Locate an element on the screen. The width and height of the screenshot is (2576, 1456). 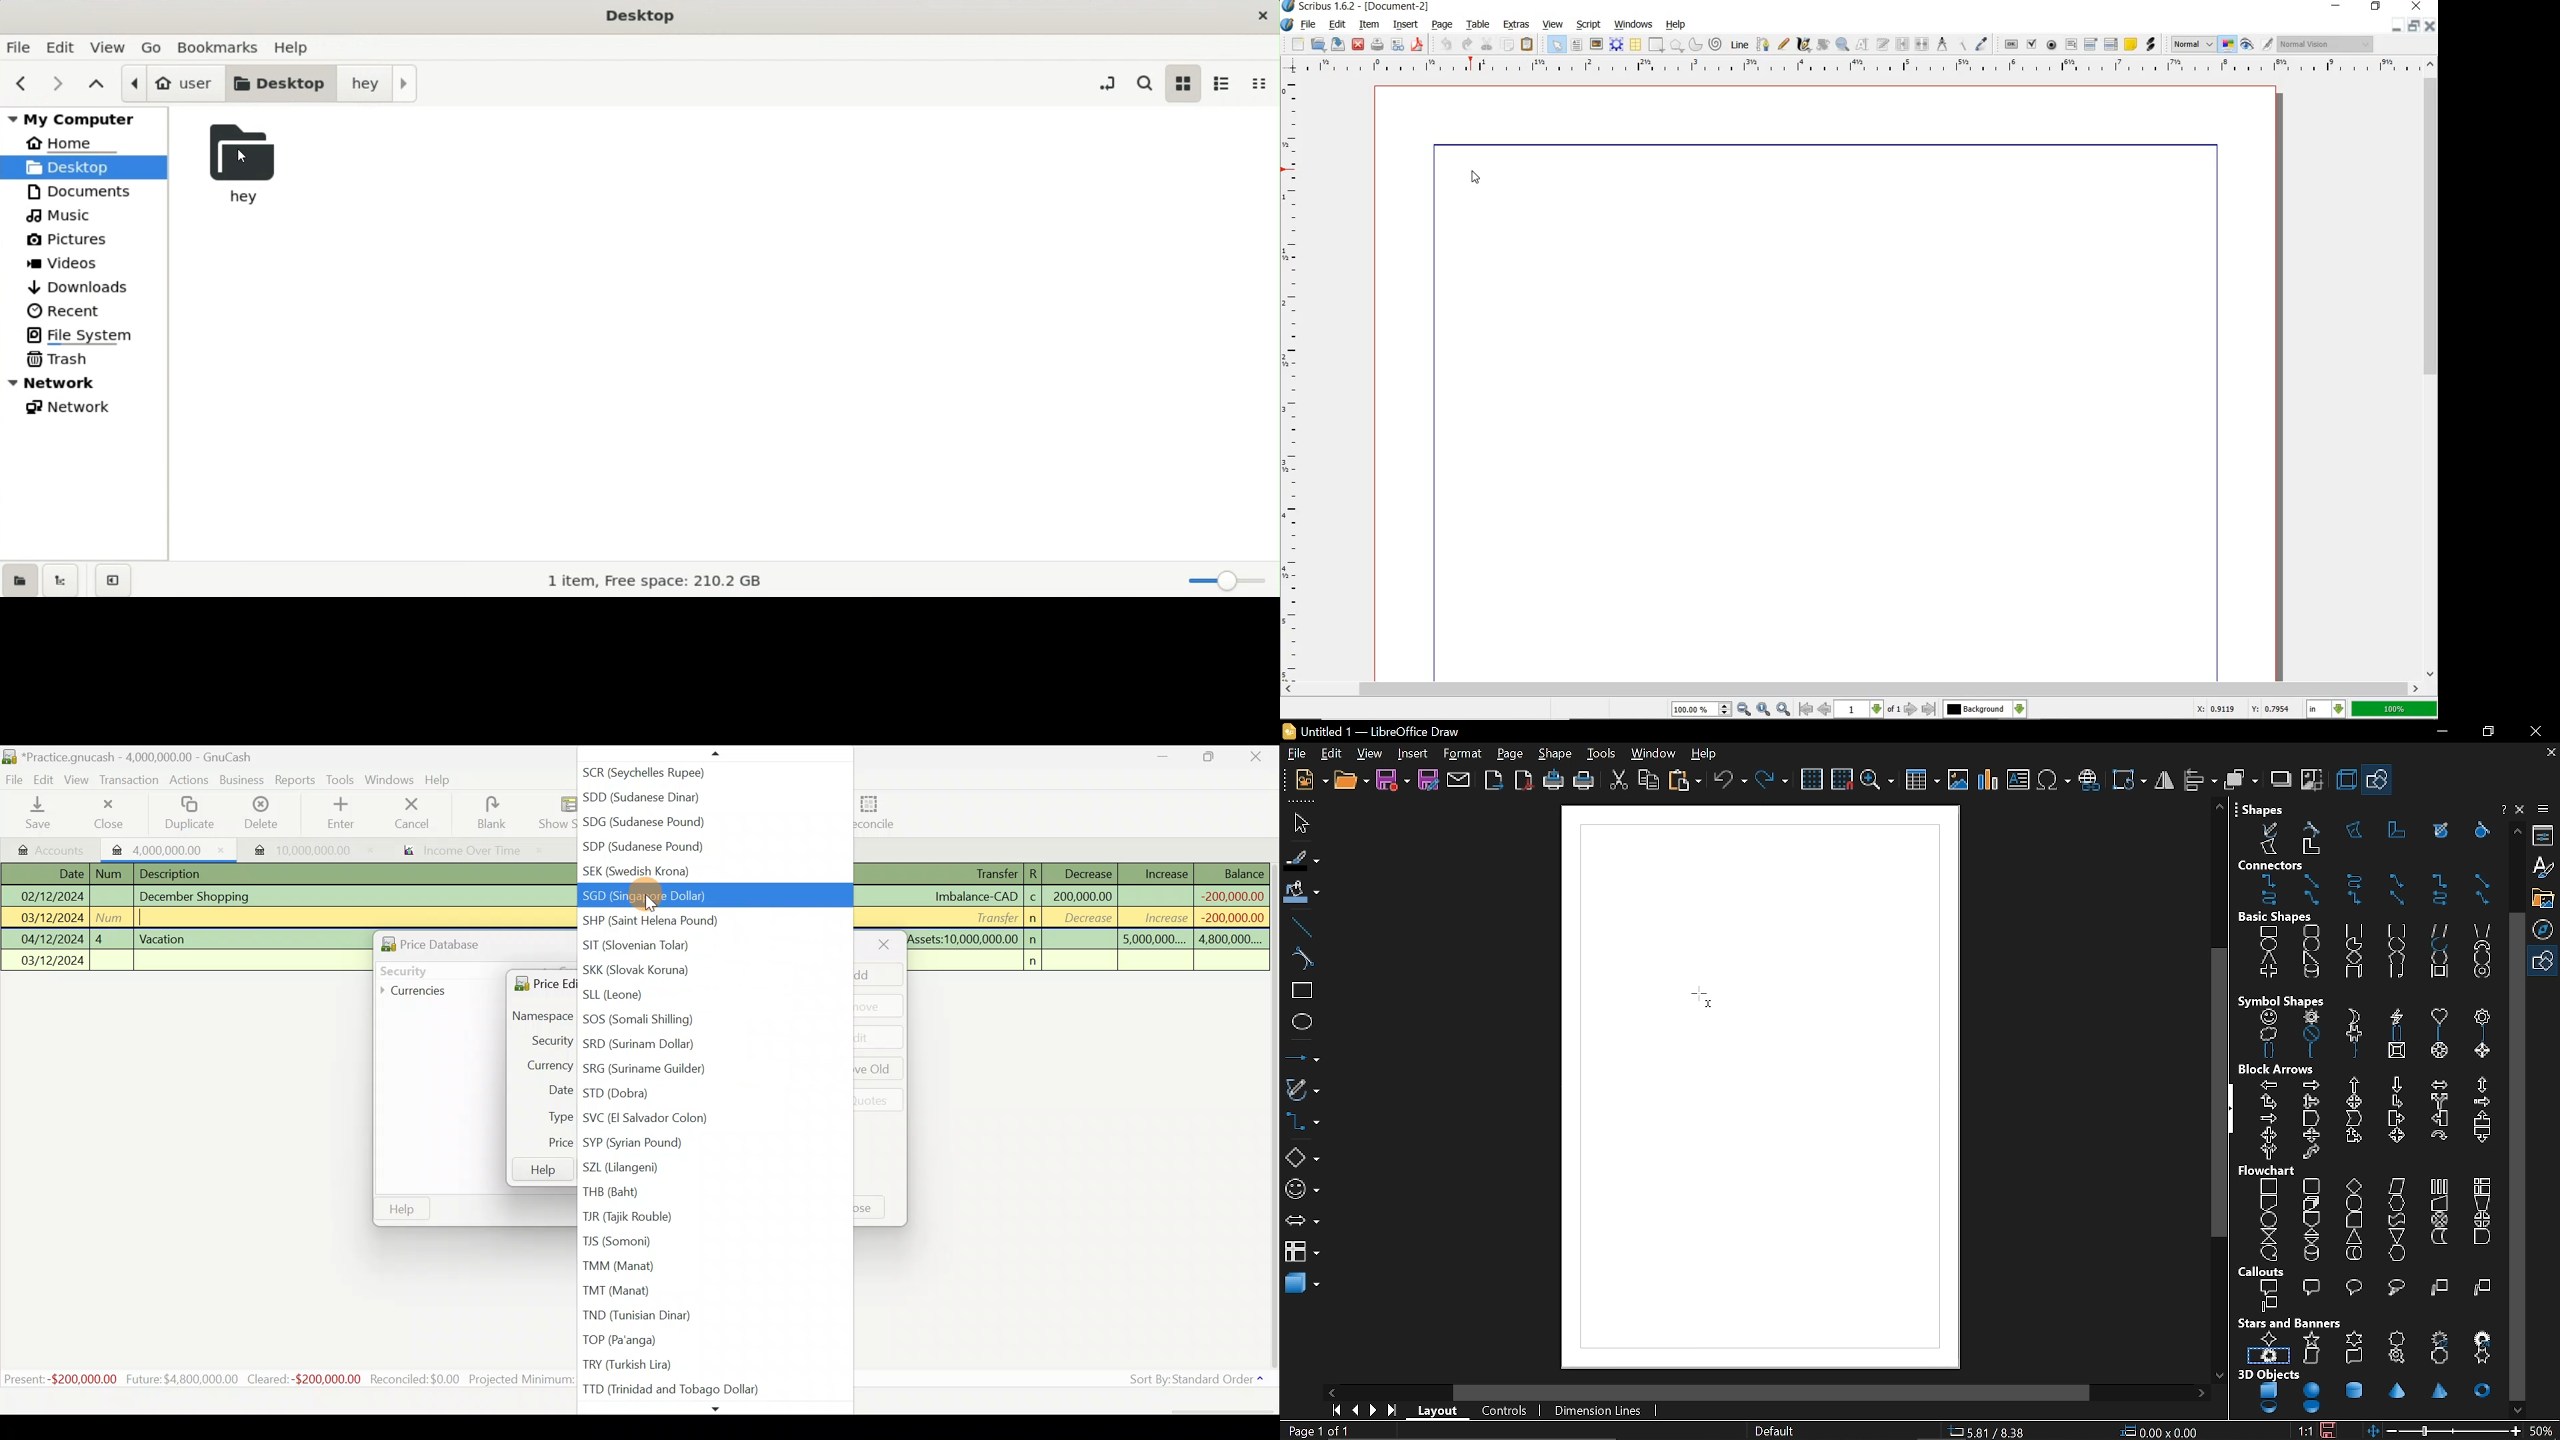
scaling factor (1:1) is located at coordinates (2306, 1430).